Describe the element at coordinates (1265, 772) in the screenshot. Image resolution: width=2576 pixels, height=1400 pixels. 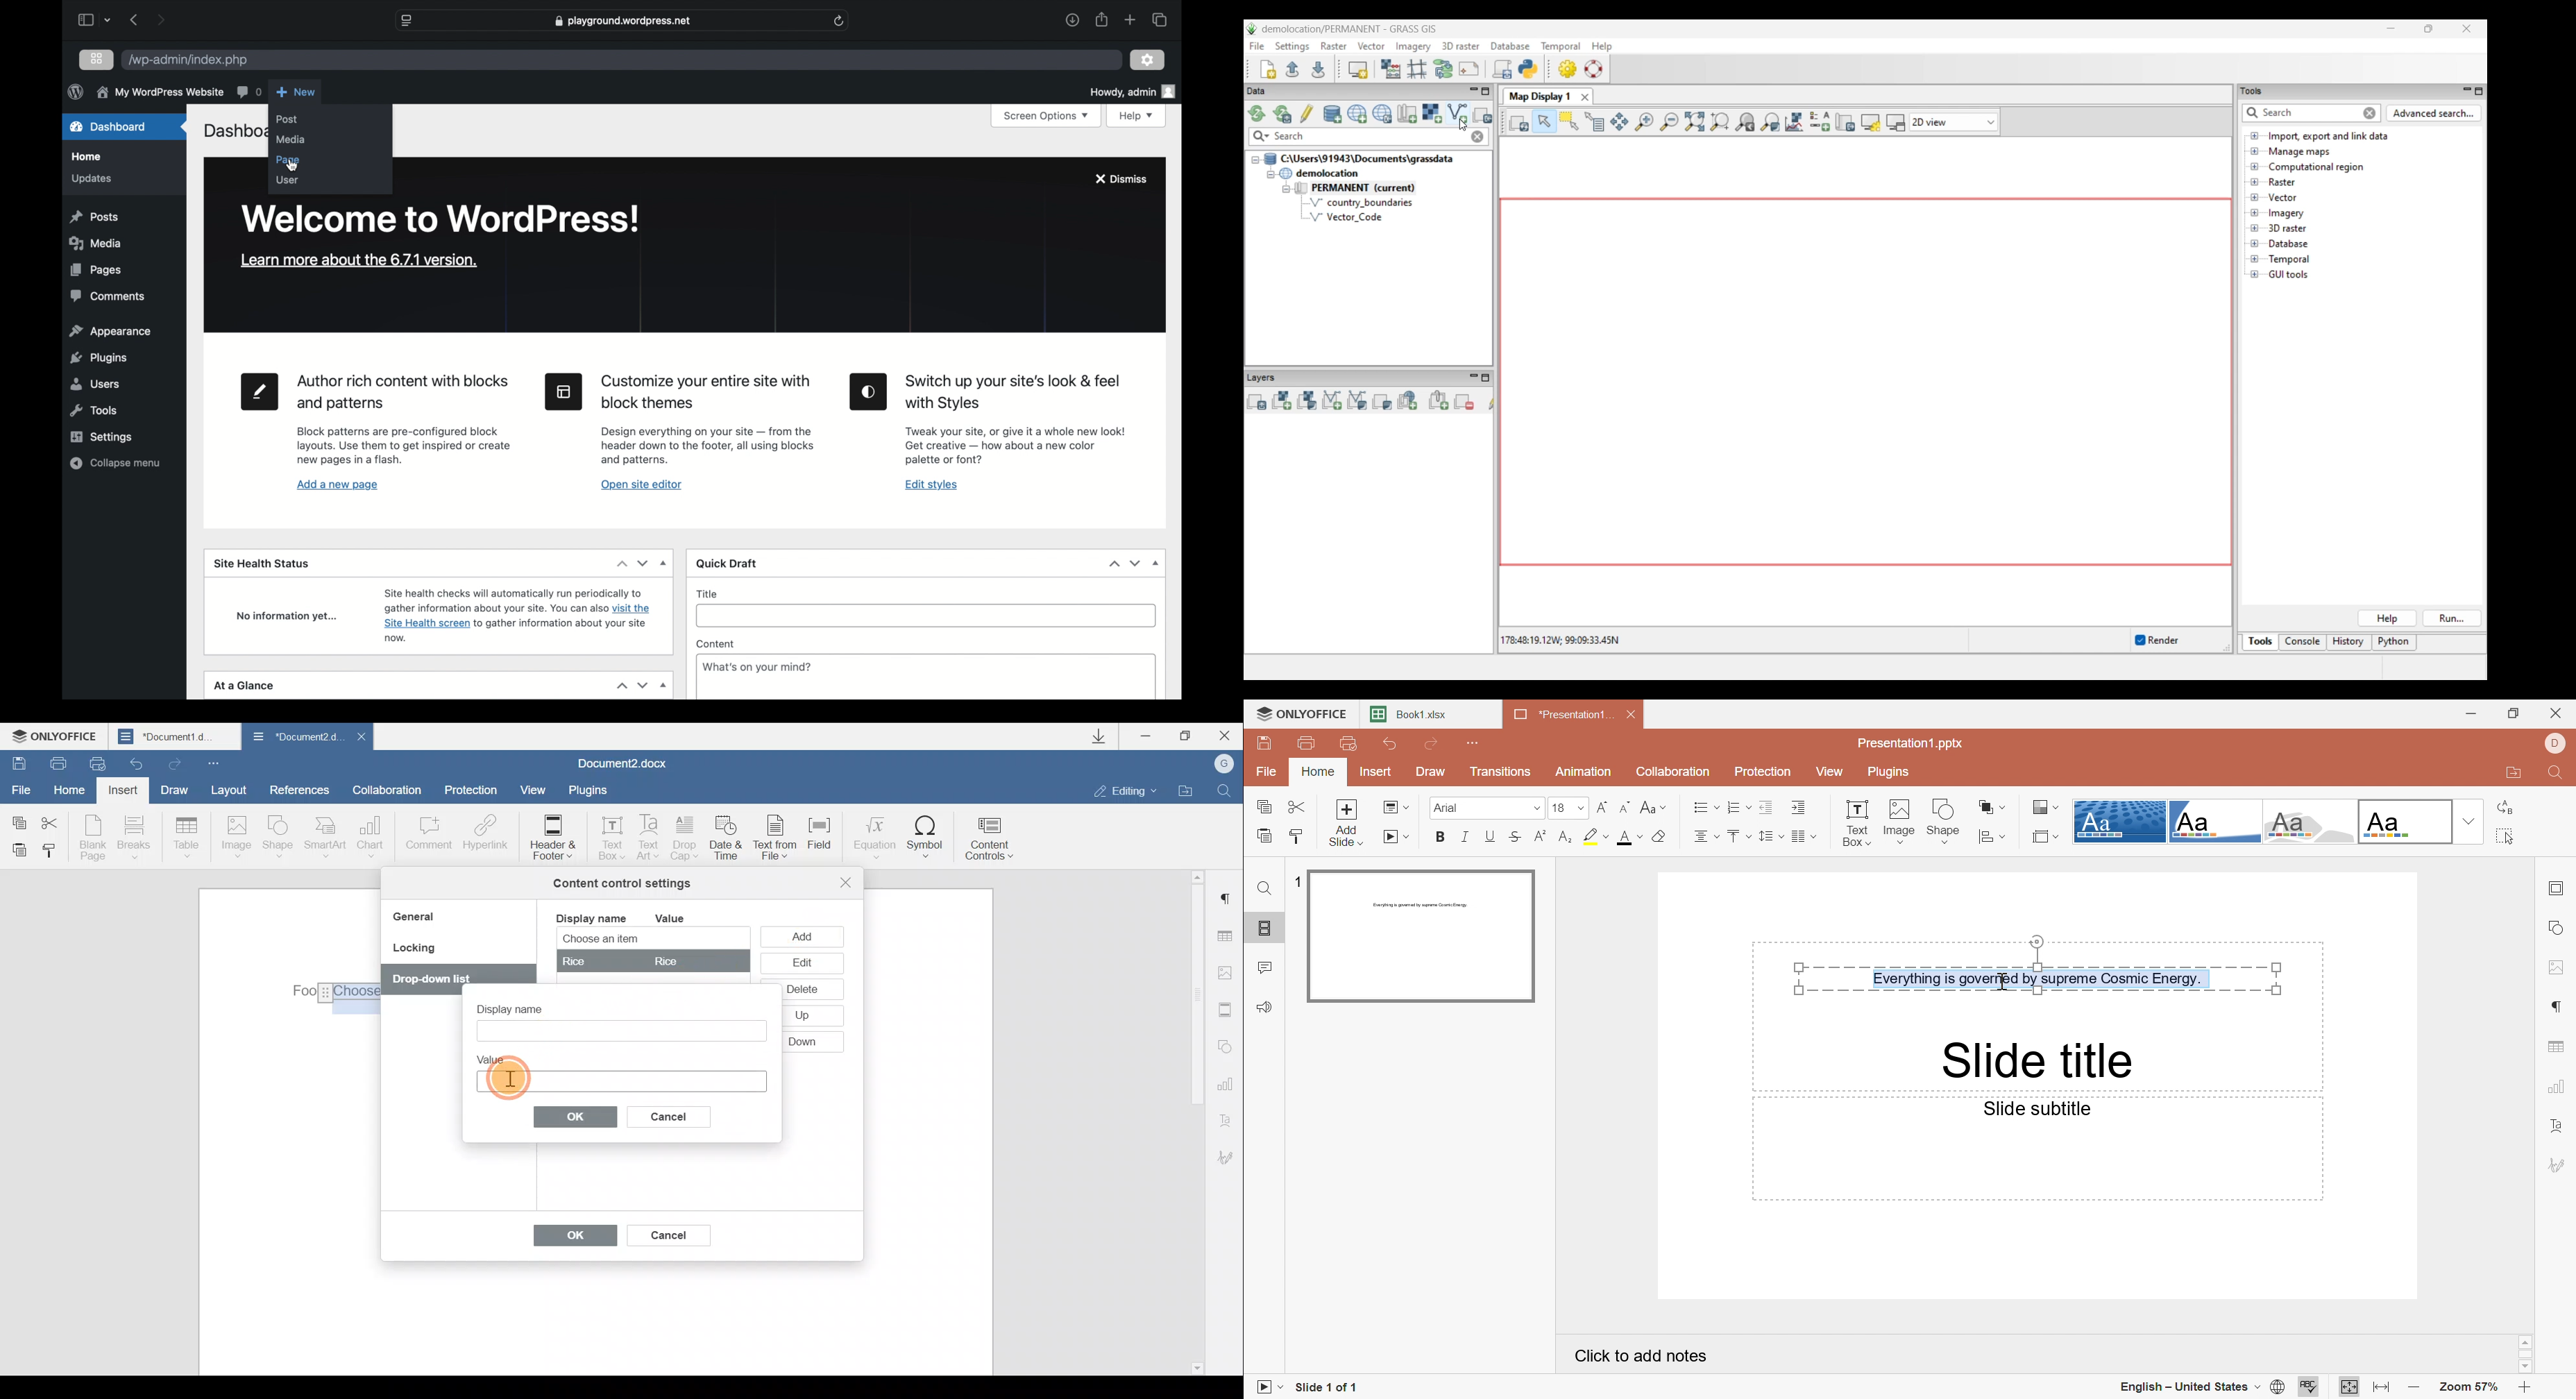
I see `File` at that location.